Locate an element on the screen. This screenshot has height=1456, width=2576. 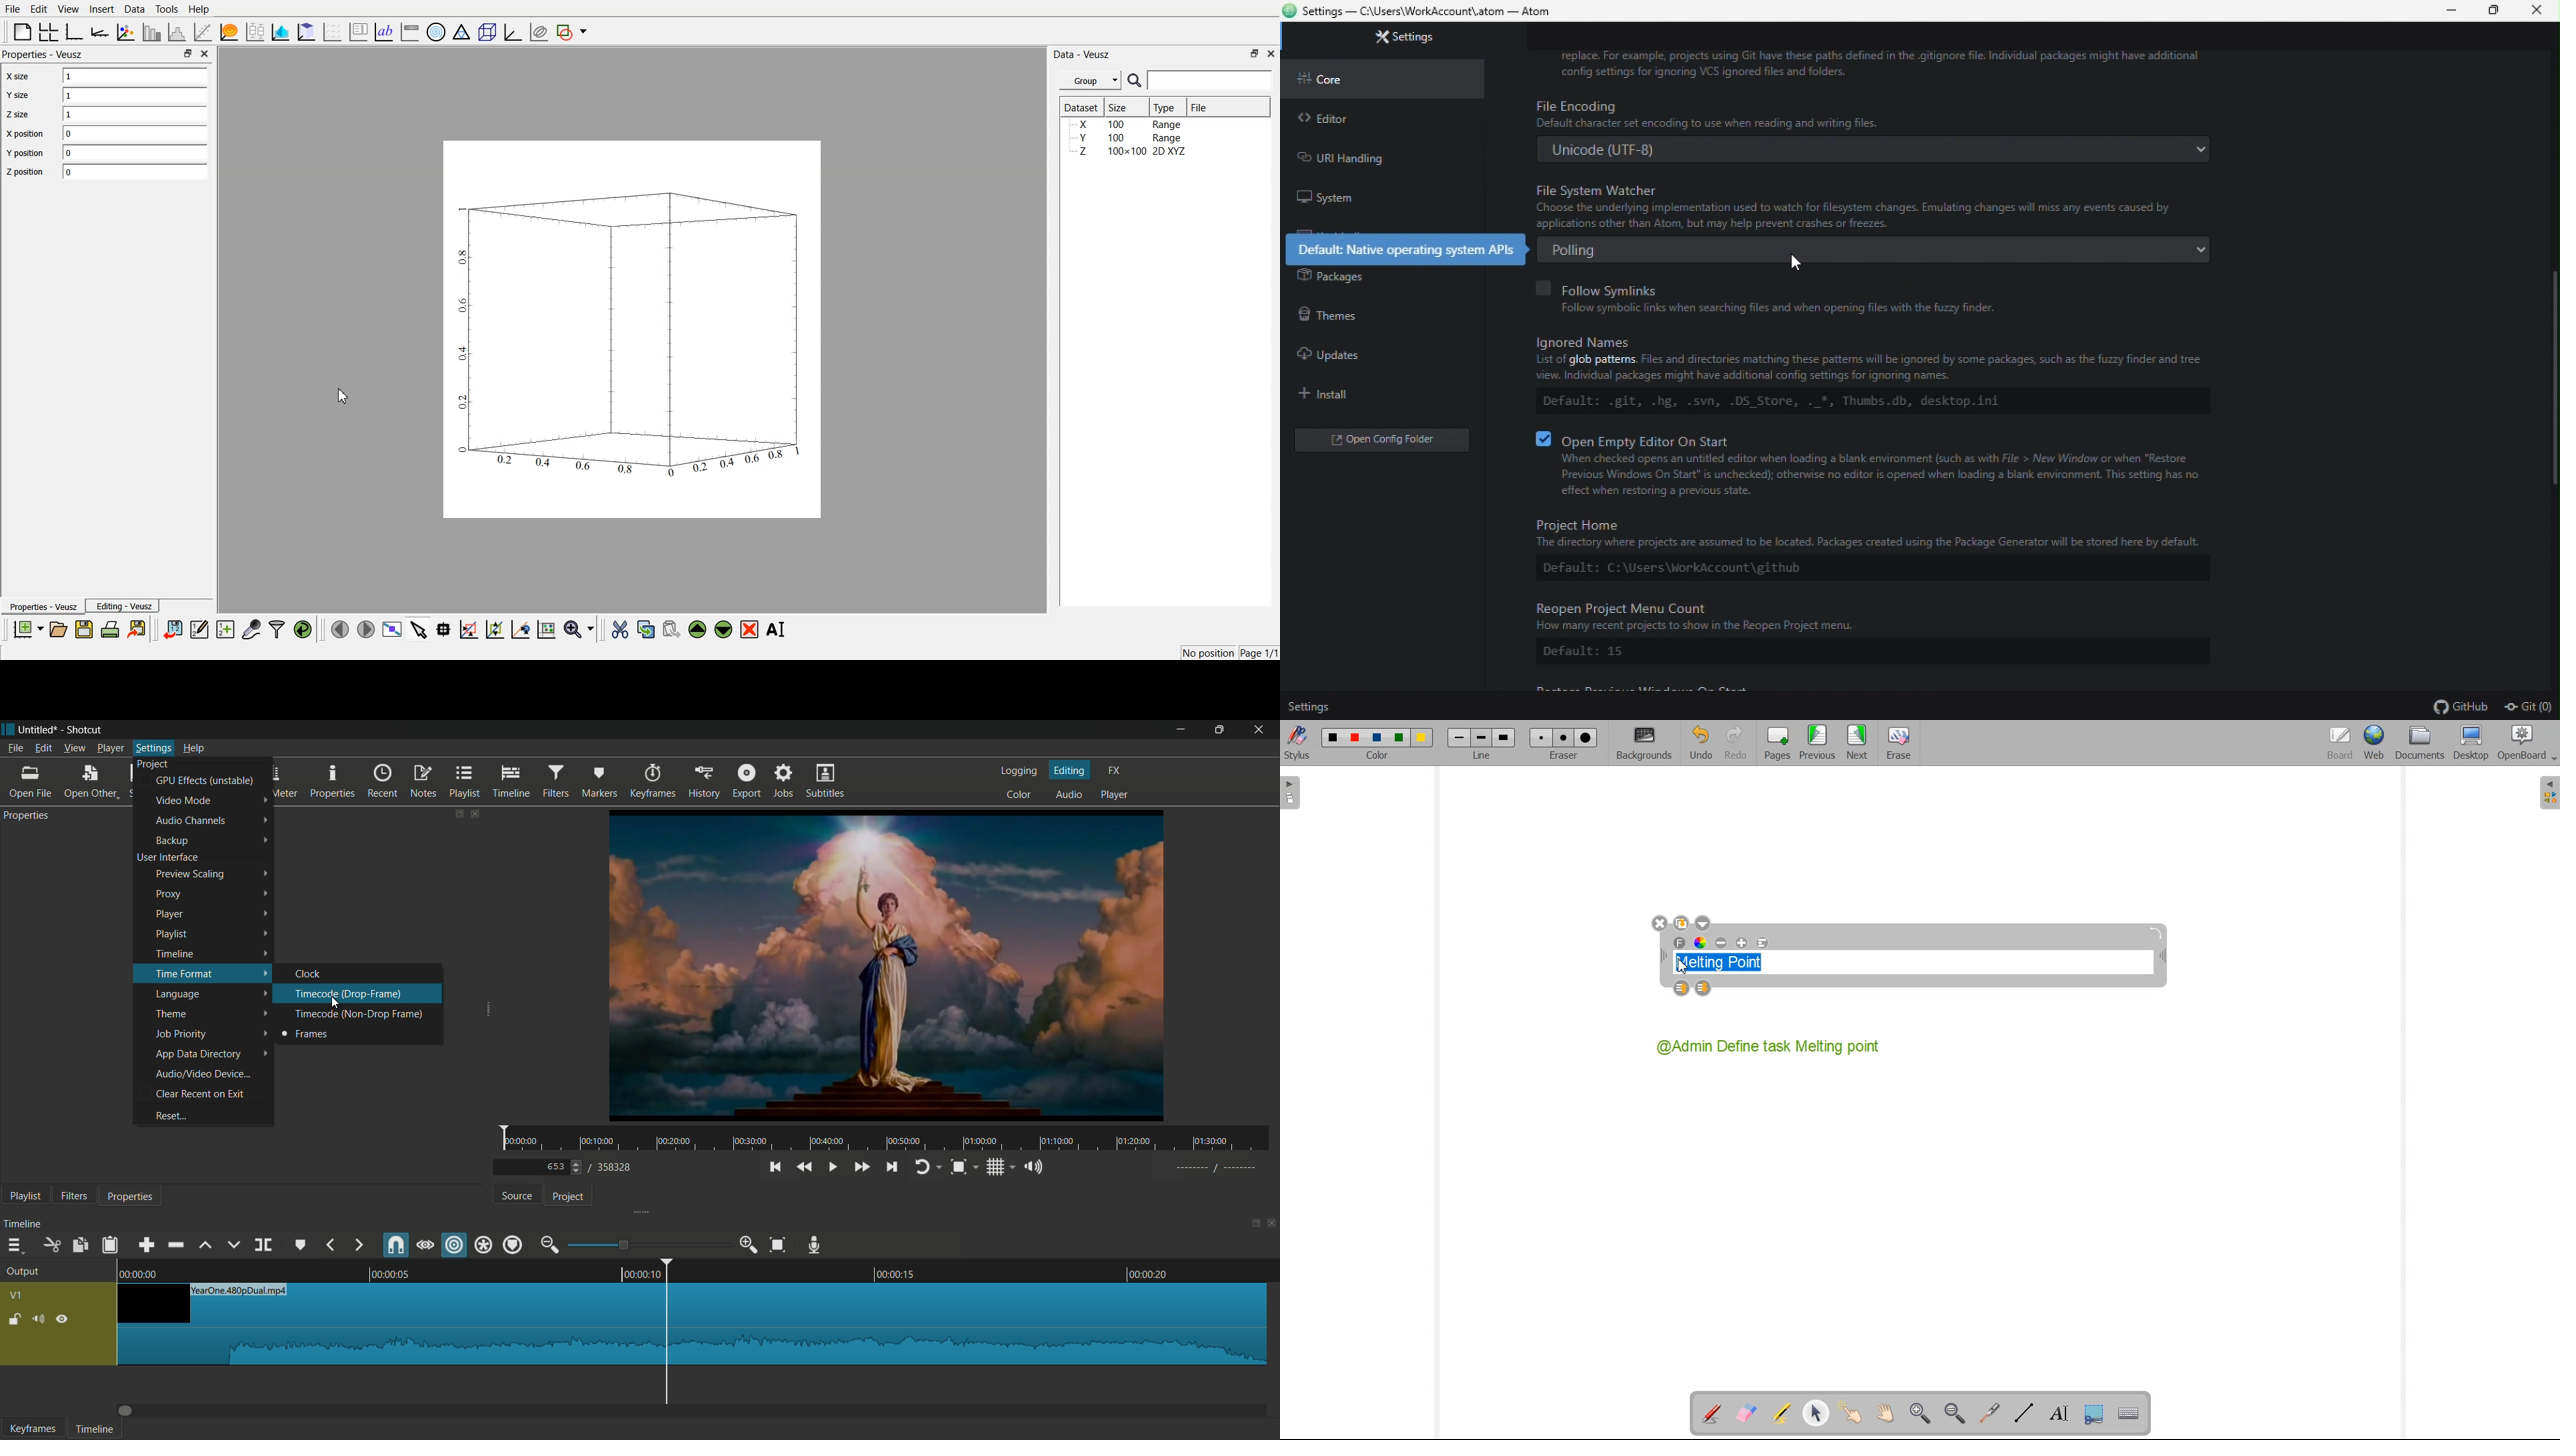
fx is located at coordinates (1115, 771).